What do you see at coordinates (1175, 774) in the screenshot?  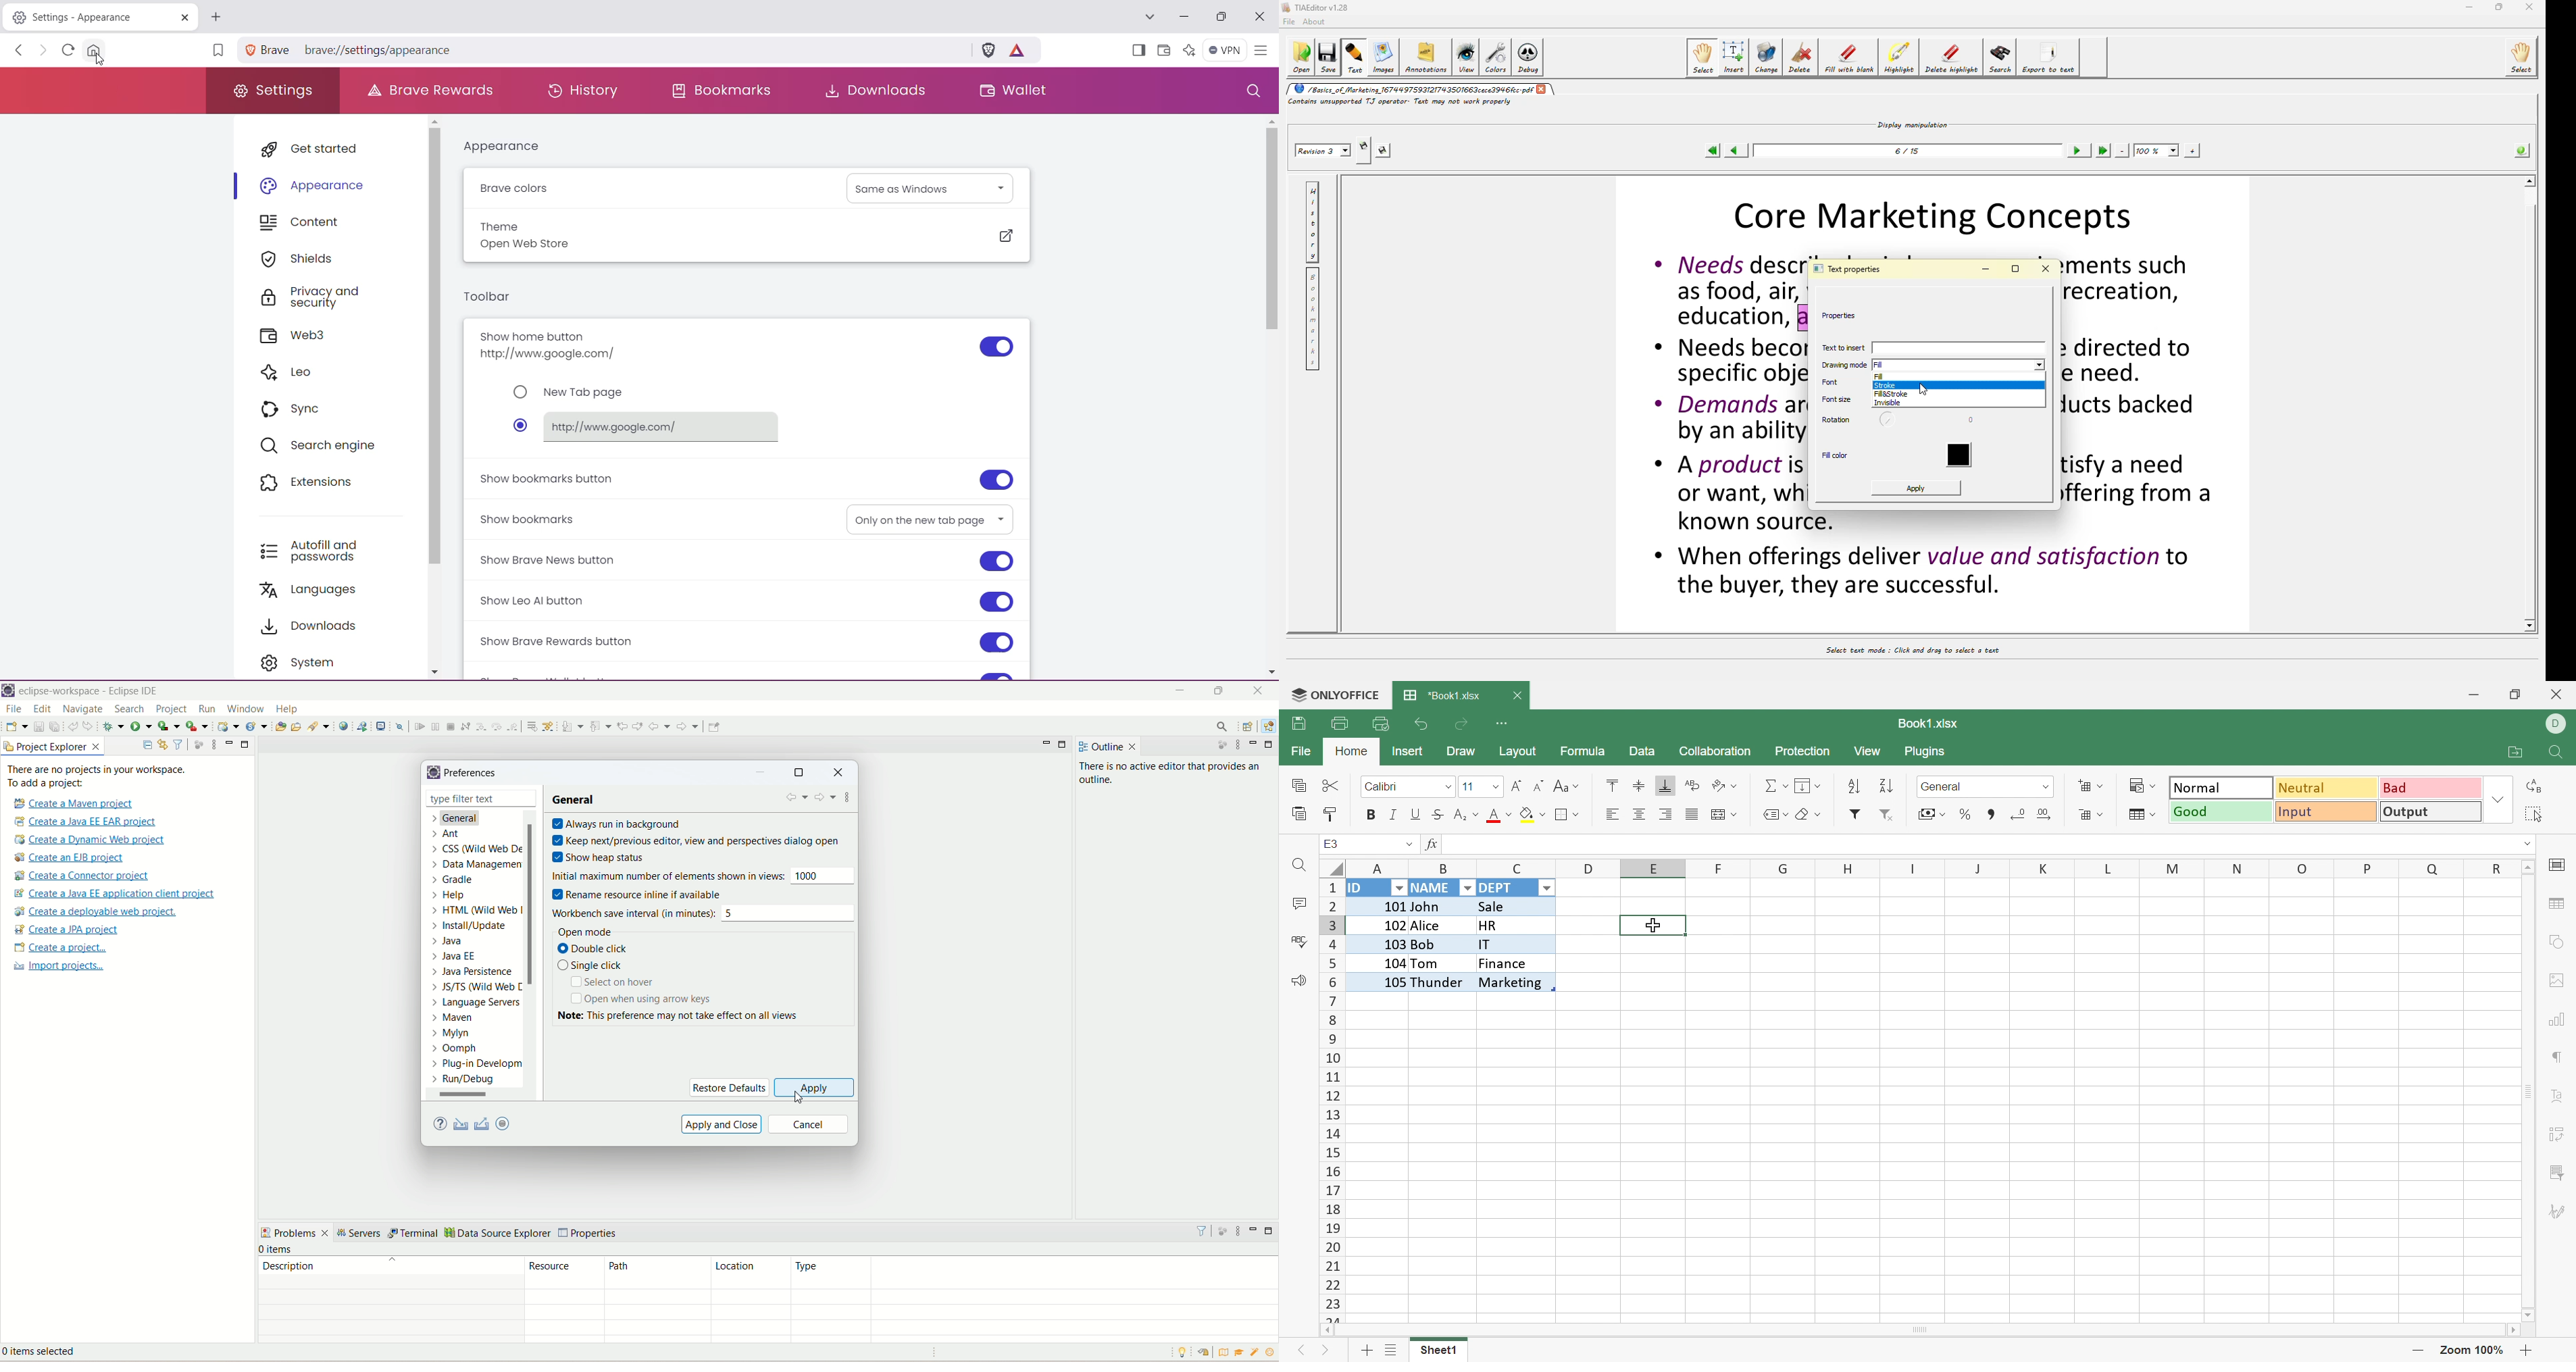 I see `There is no active editor that provides outline.` at bounding box center [1175, 774].